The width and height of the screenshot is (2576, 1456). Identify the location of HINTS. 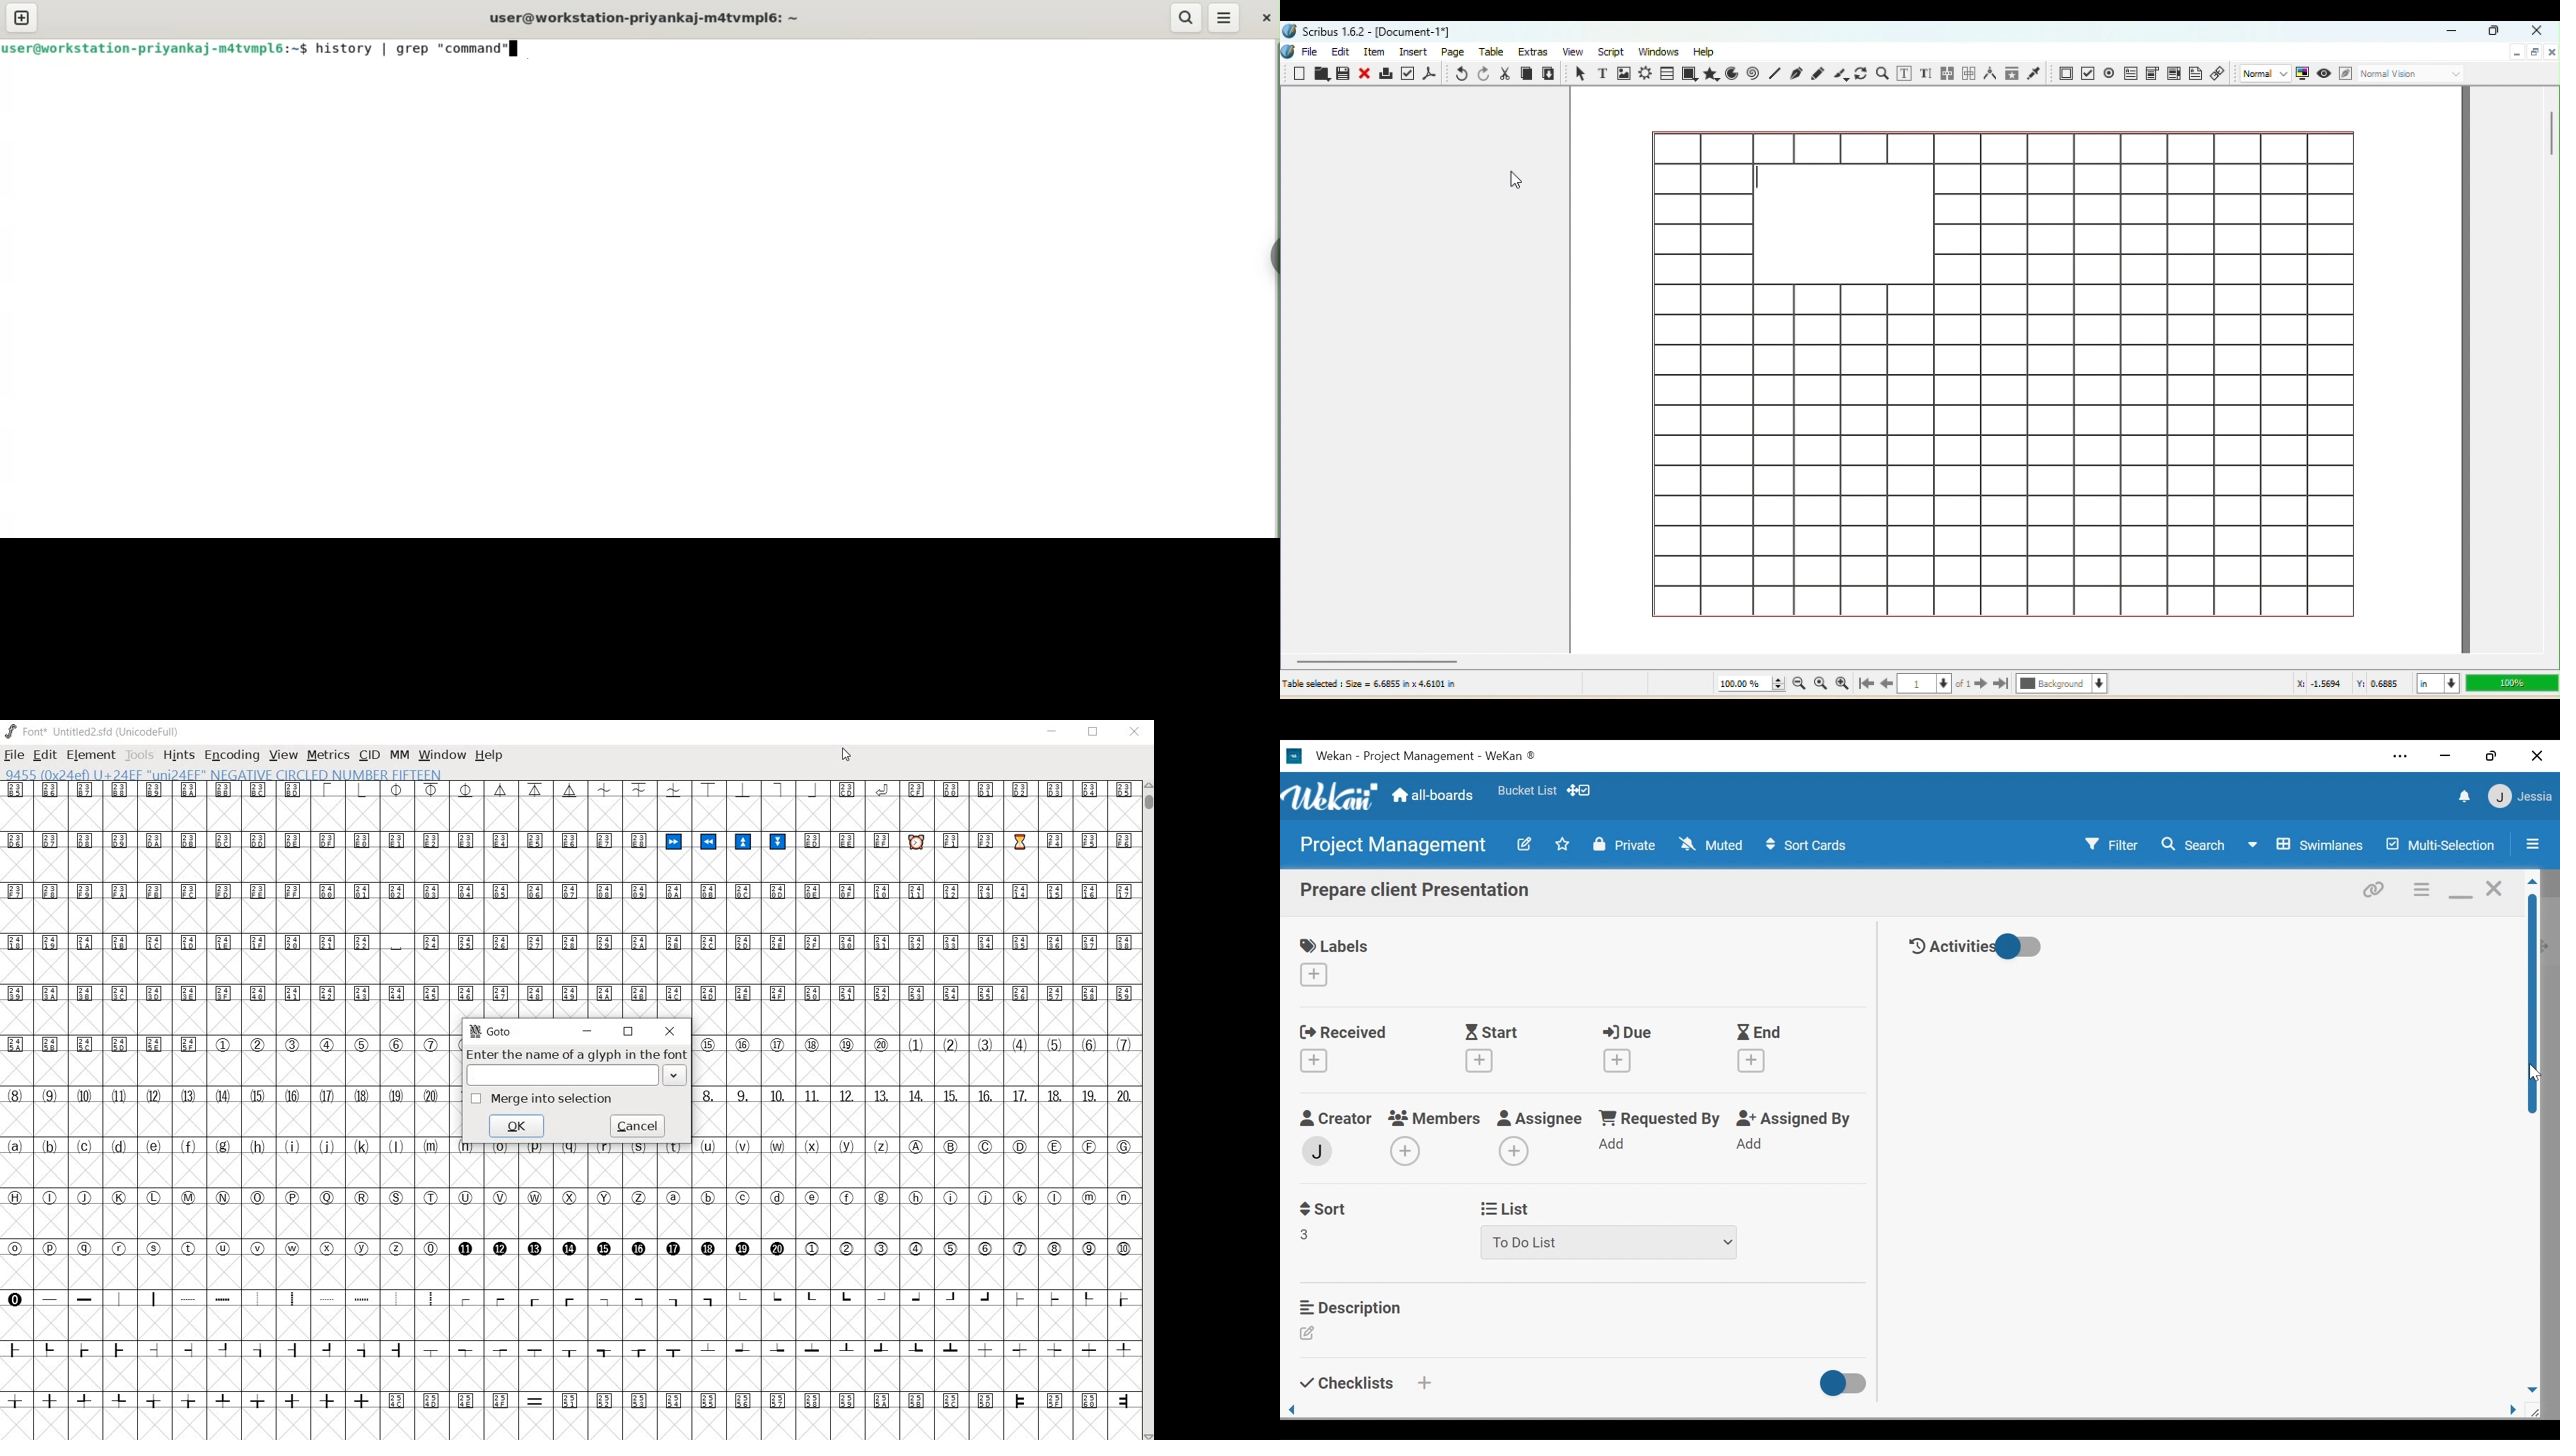
(178, 757).